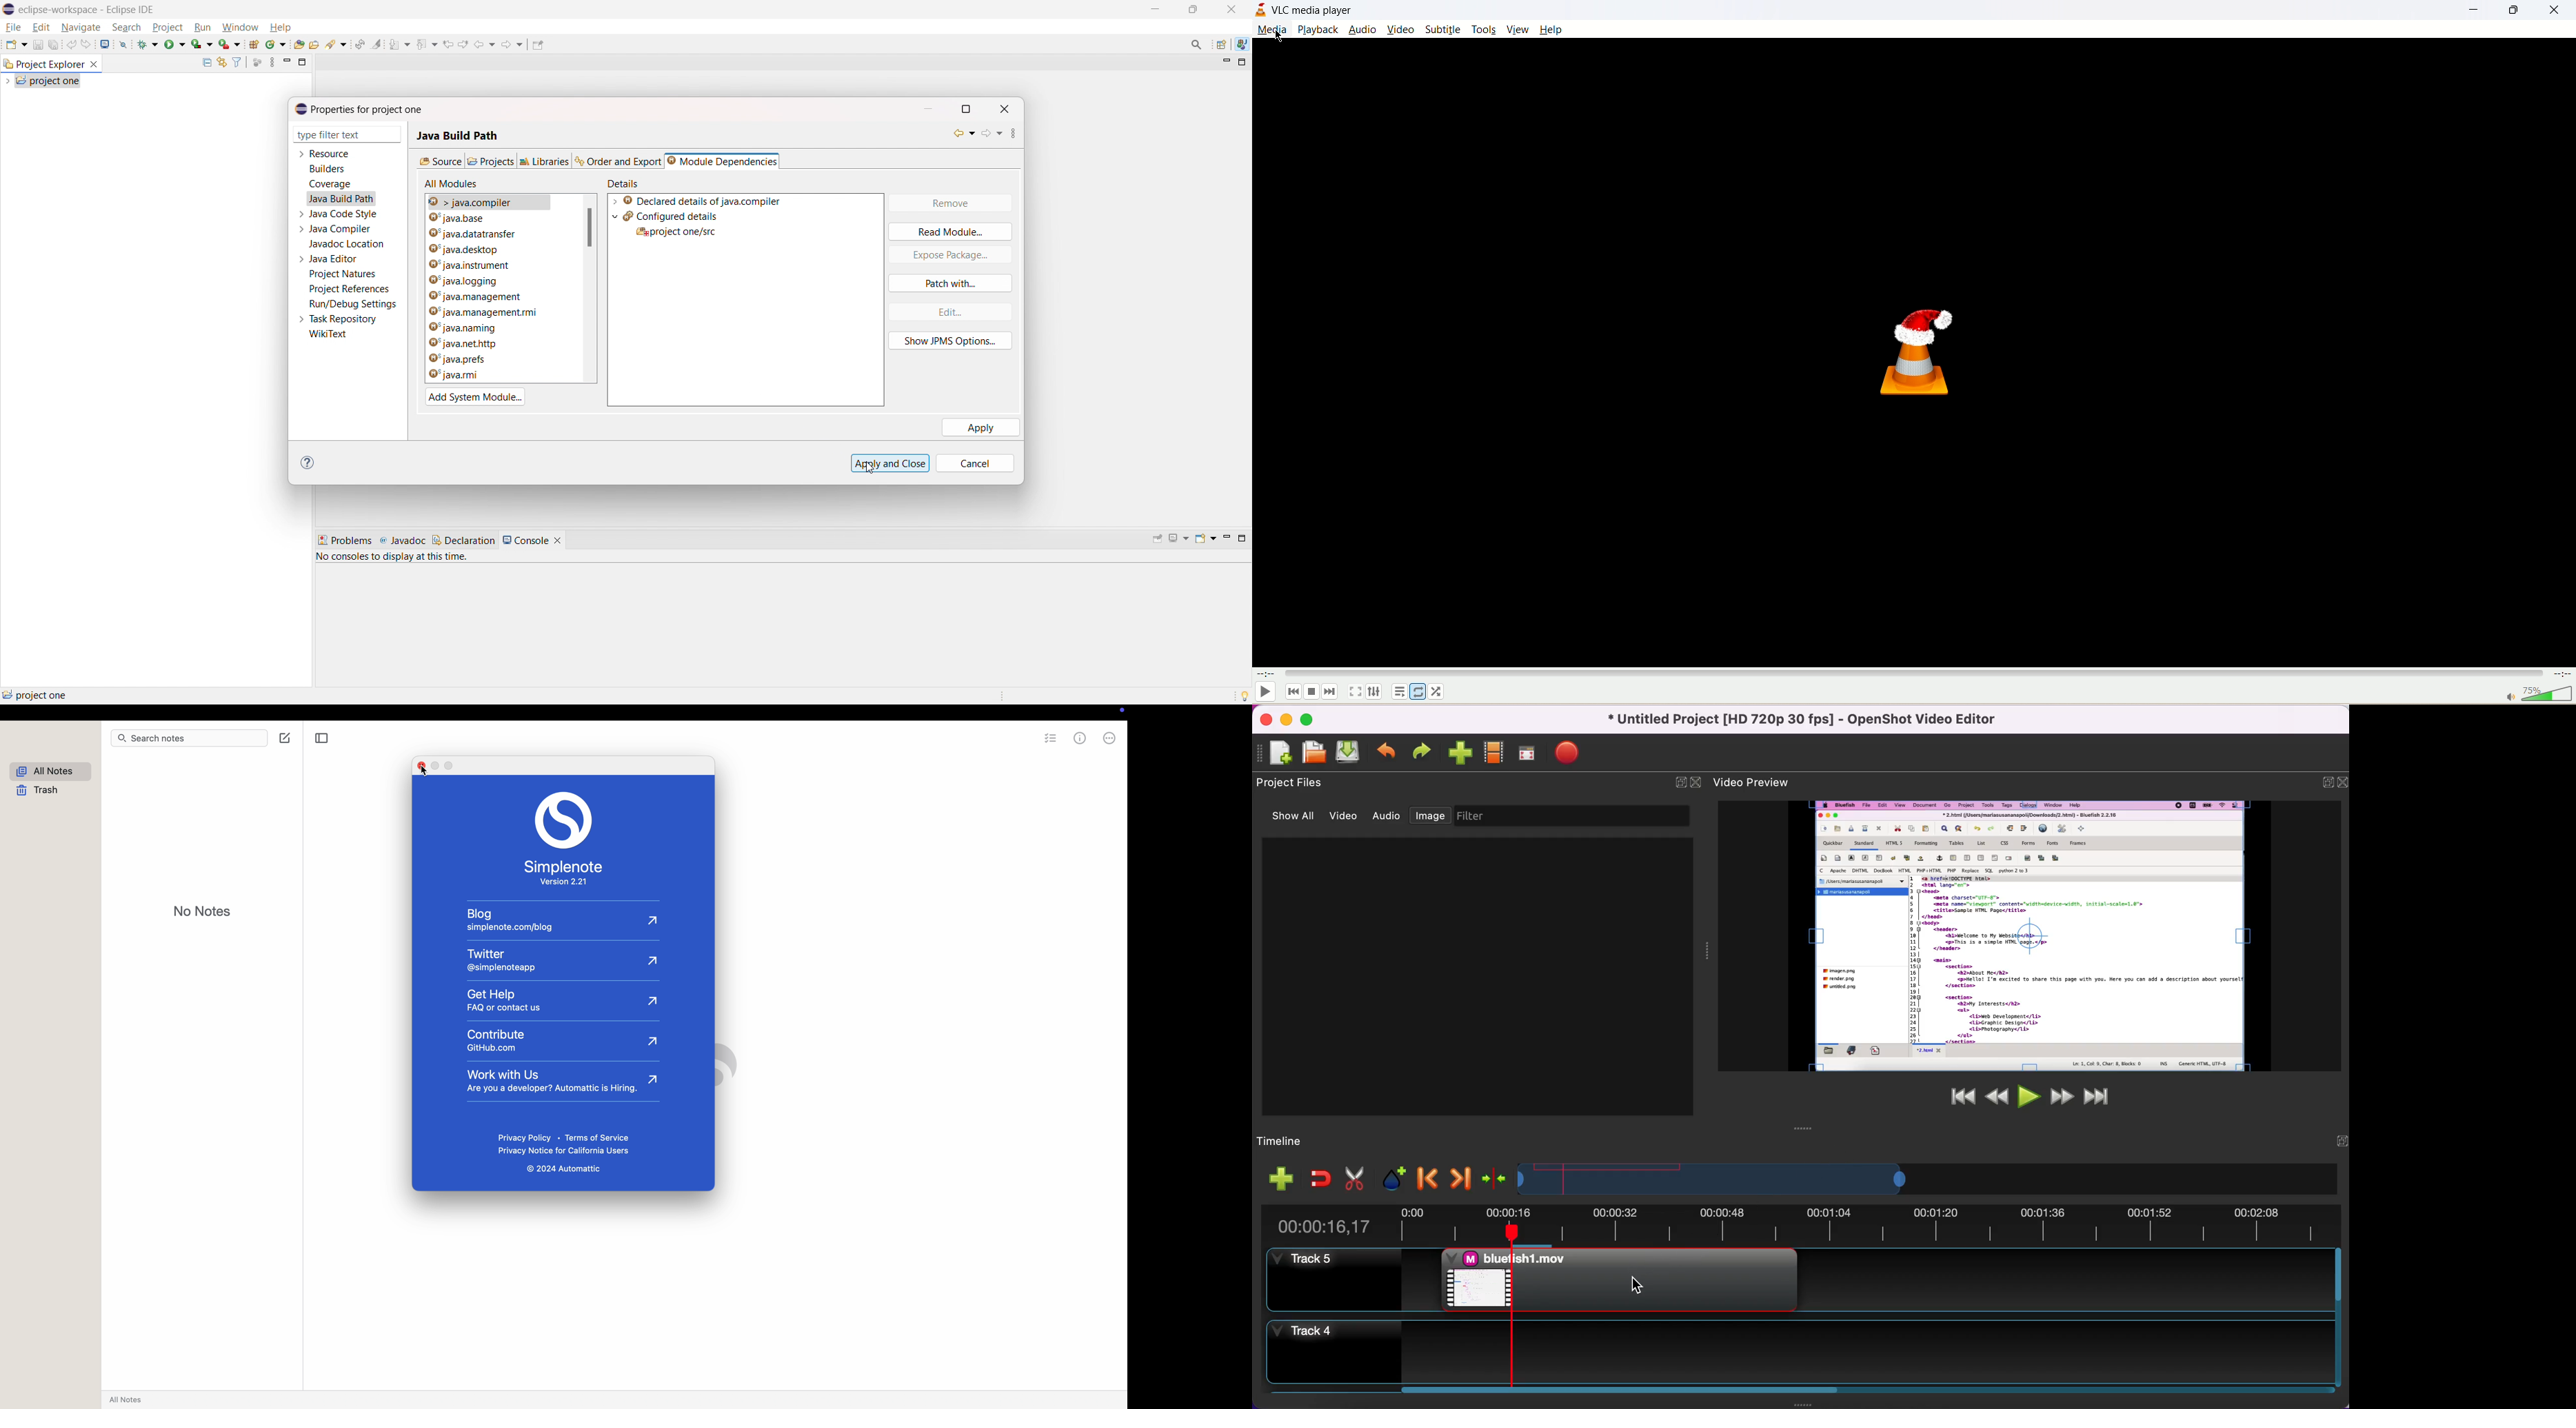 The width and height of the screenshot is (2576, 1428). I want to click on audio, so click(1389, 817).